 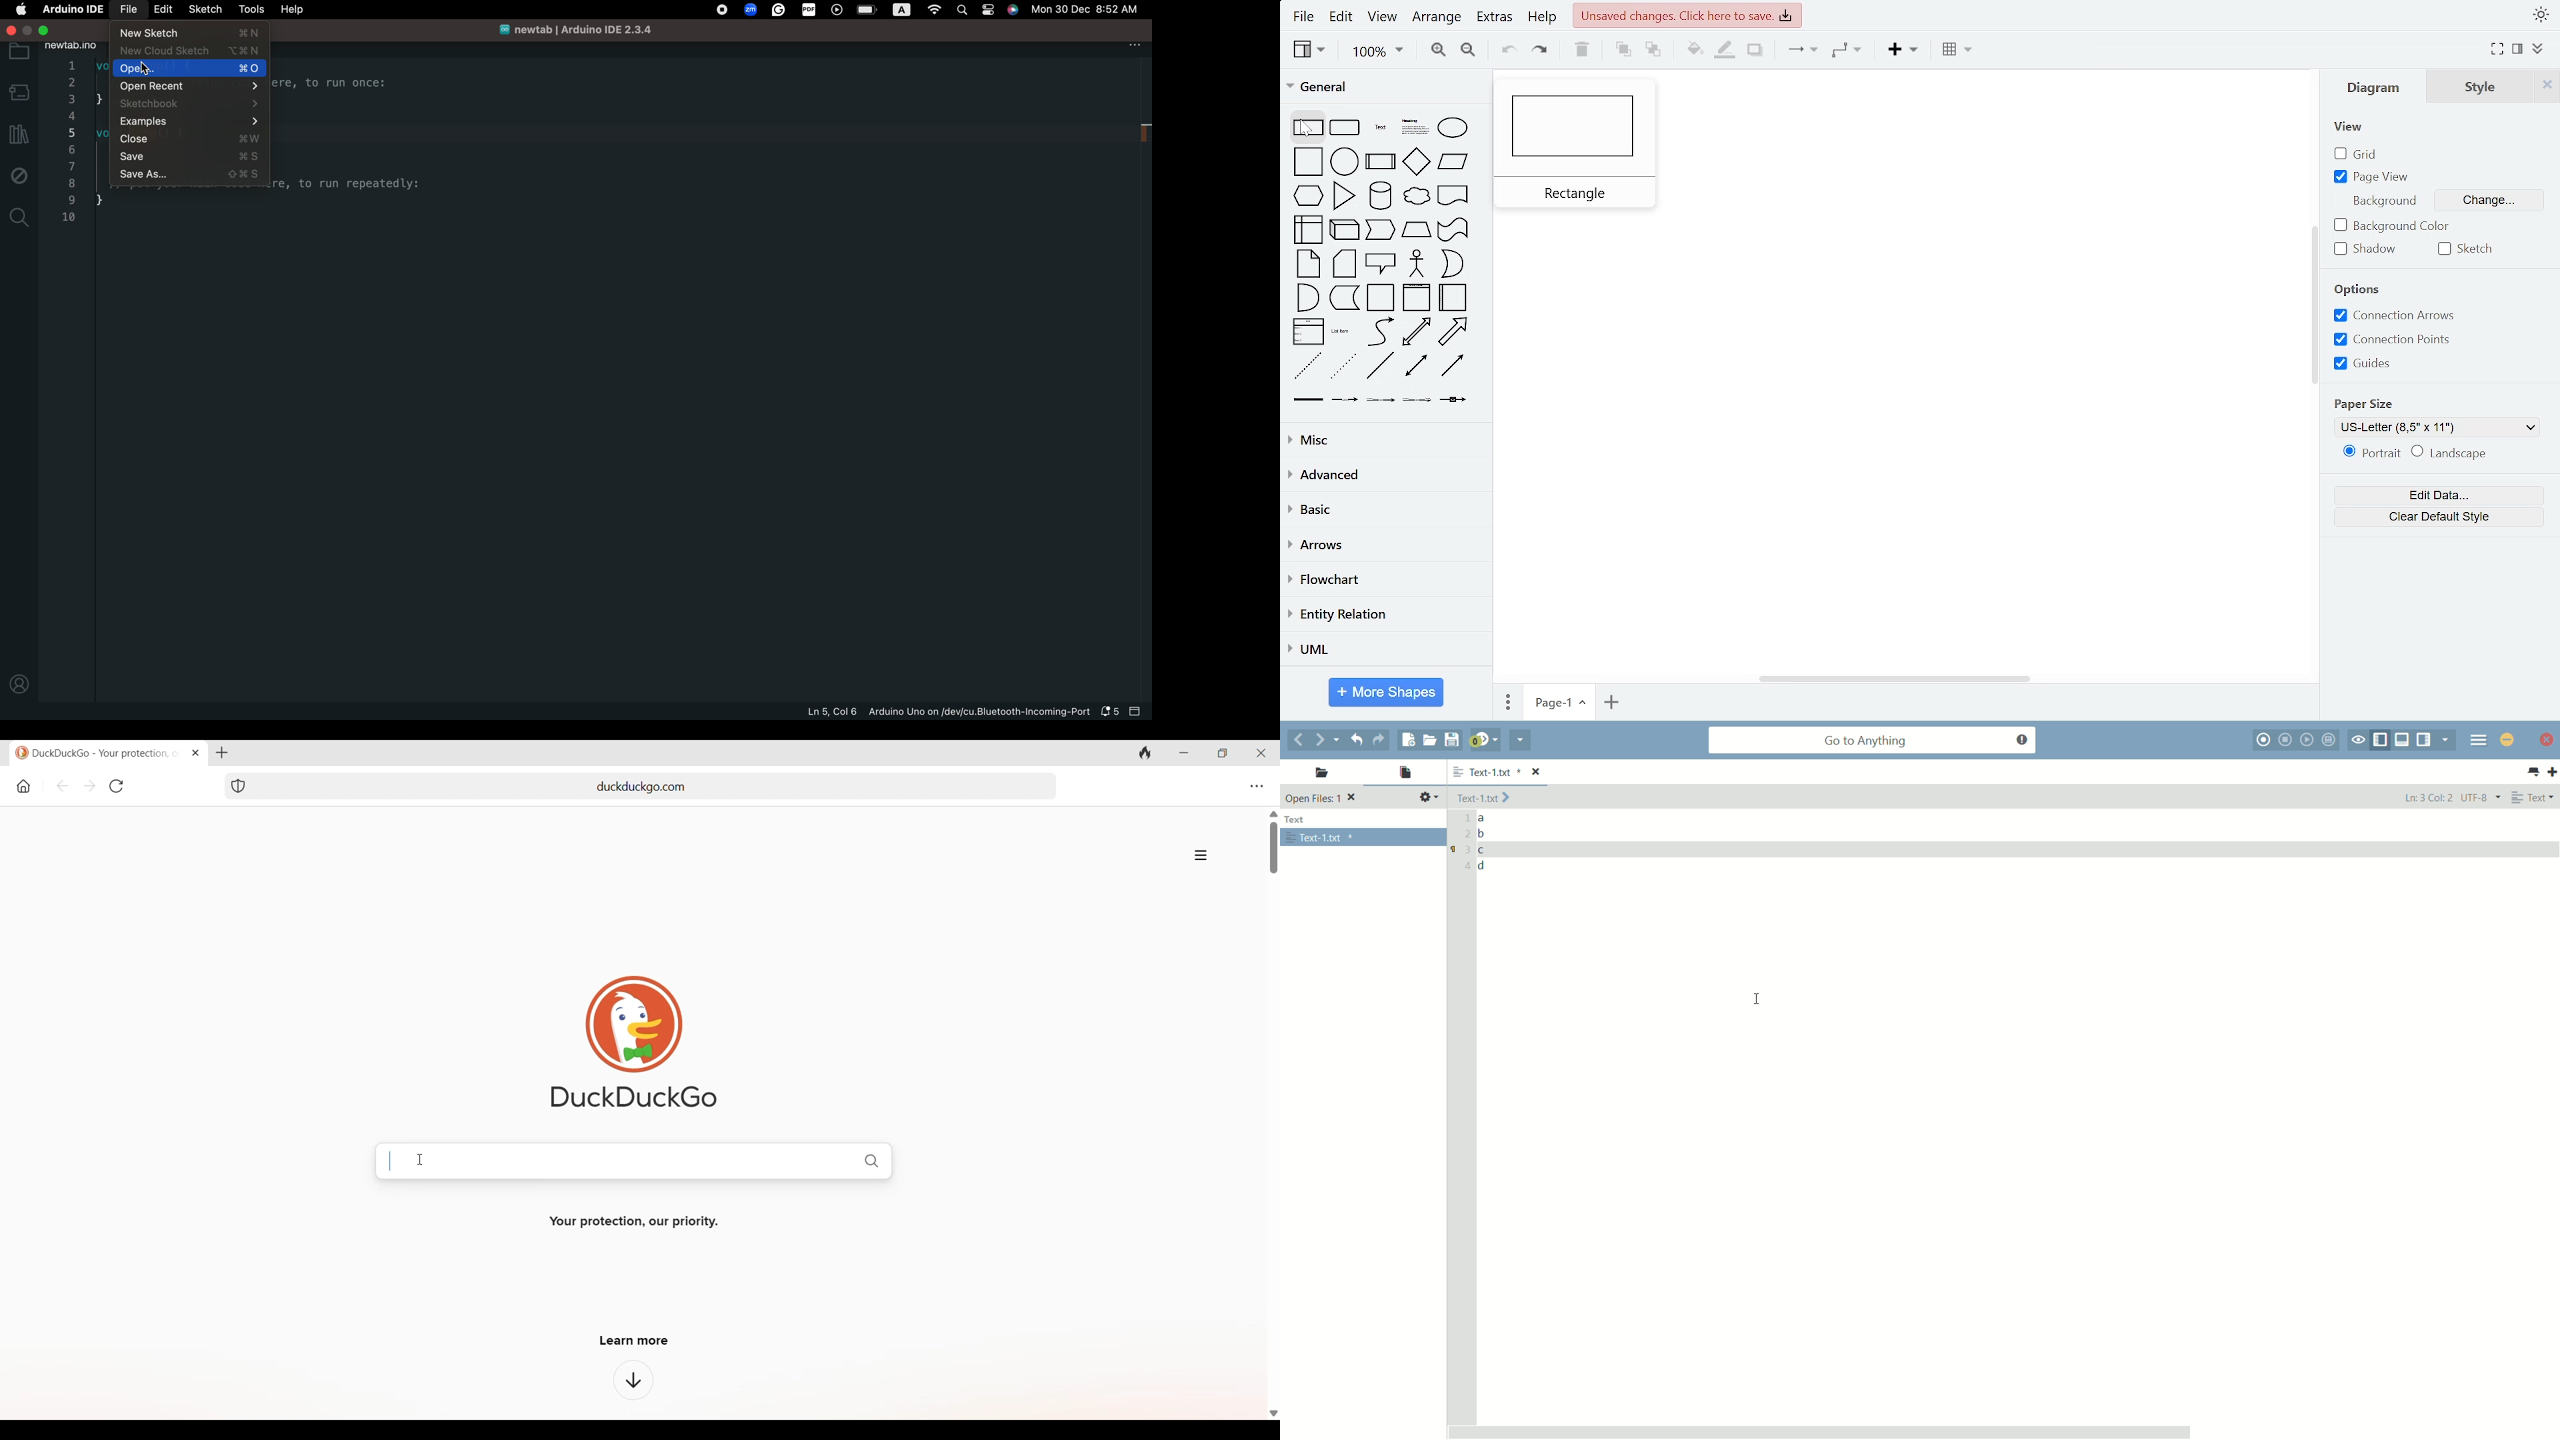 I want to click on apearence, so click(x=2541, y=15).